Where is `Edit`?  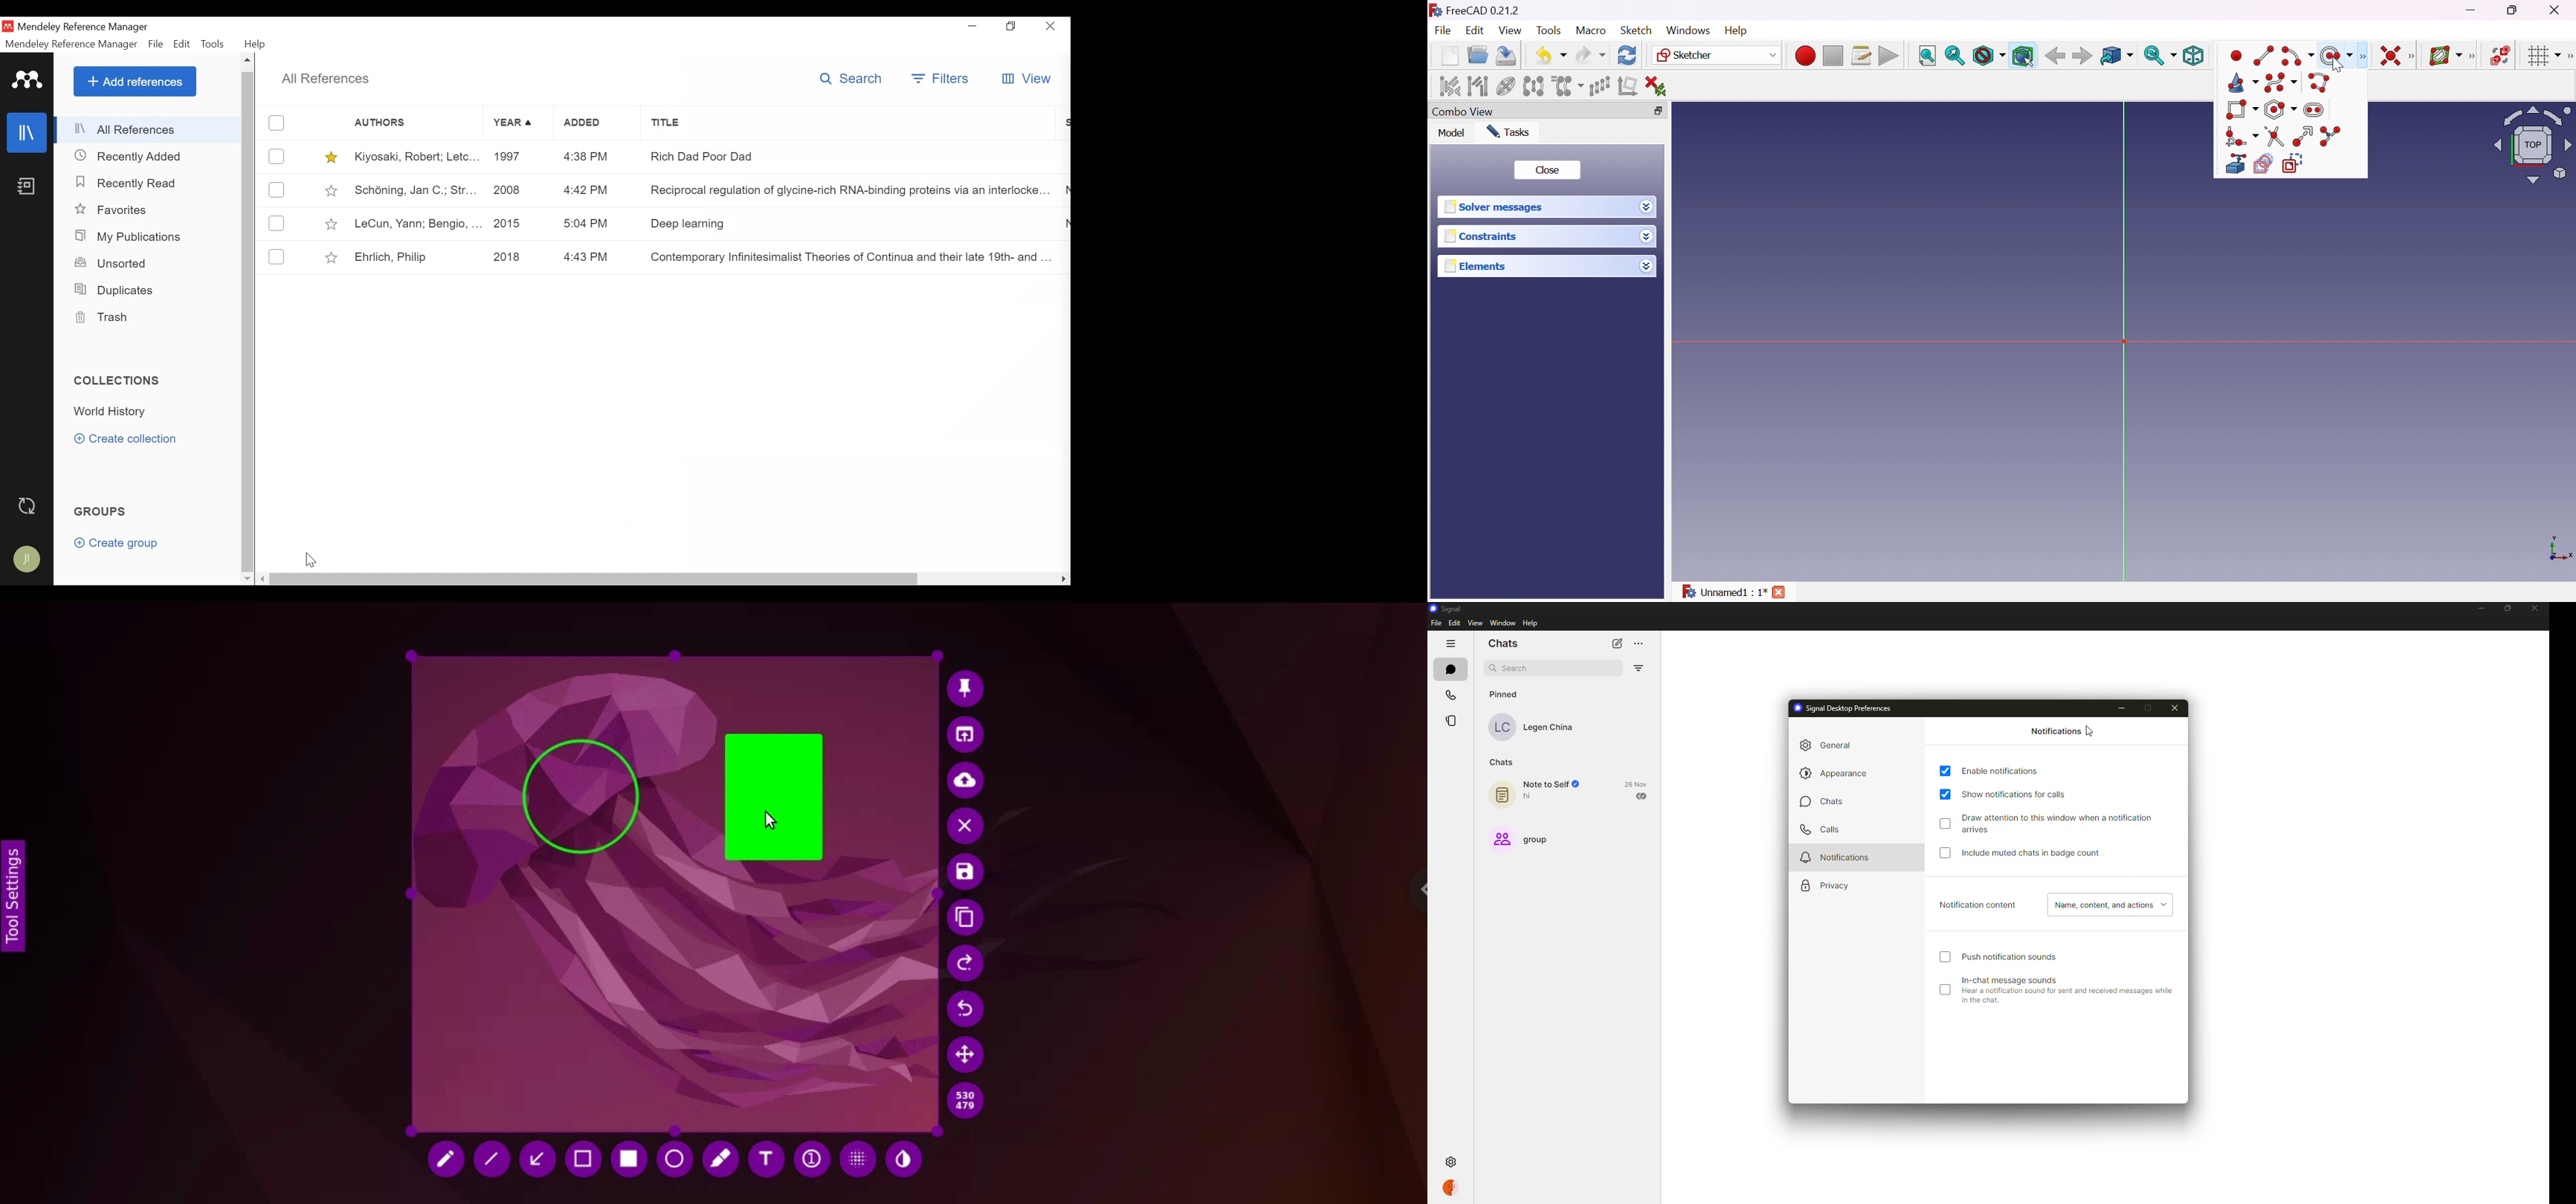 Edit is located at coordinates (1476, 32).